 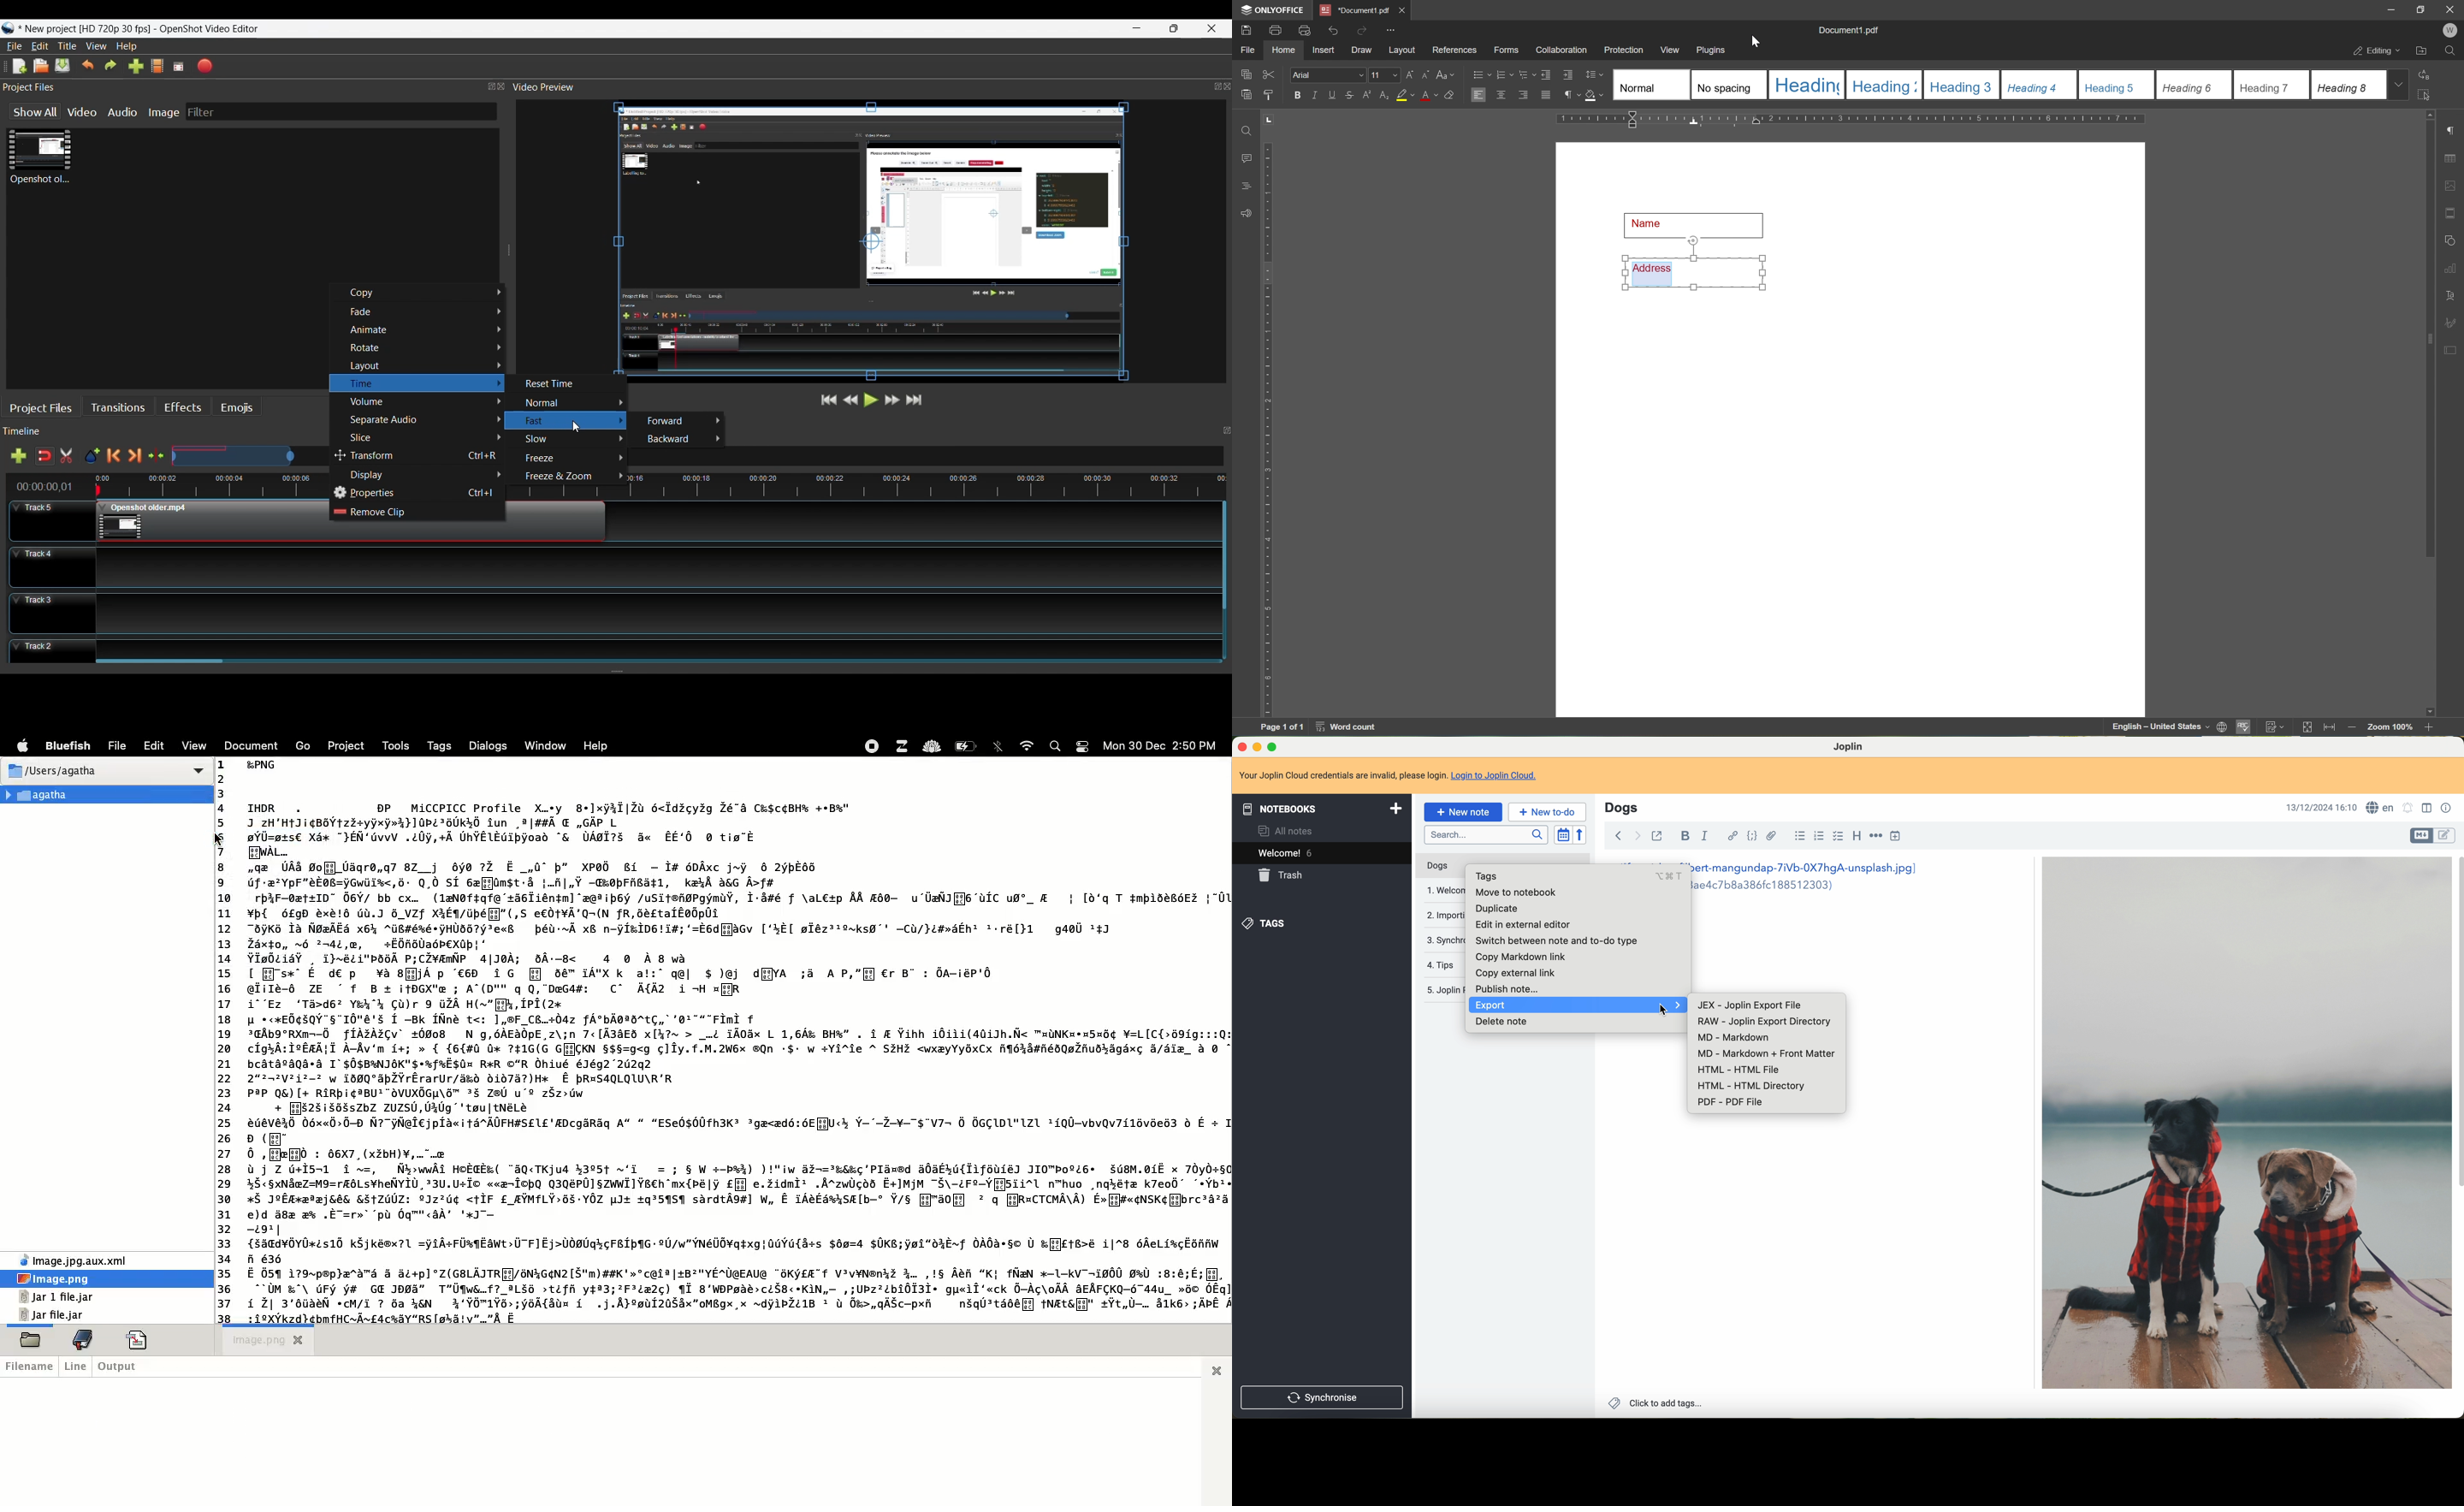 I want to click on edit in external editor, so click(x=1527, y=926).